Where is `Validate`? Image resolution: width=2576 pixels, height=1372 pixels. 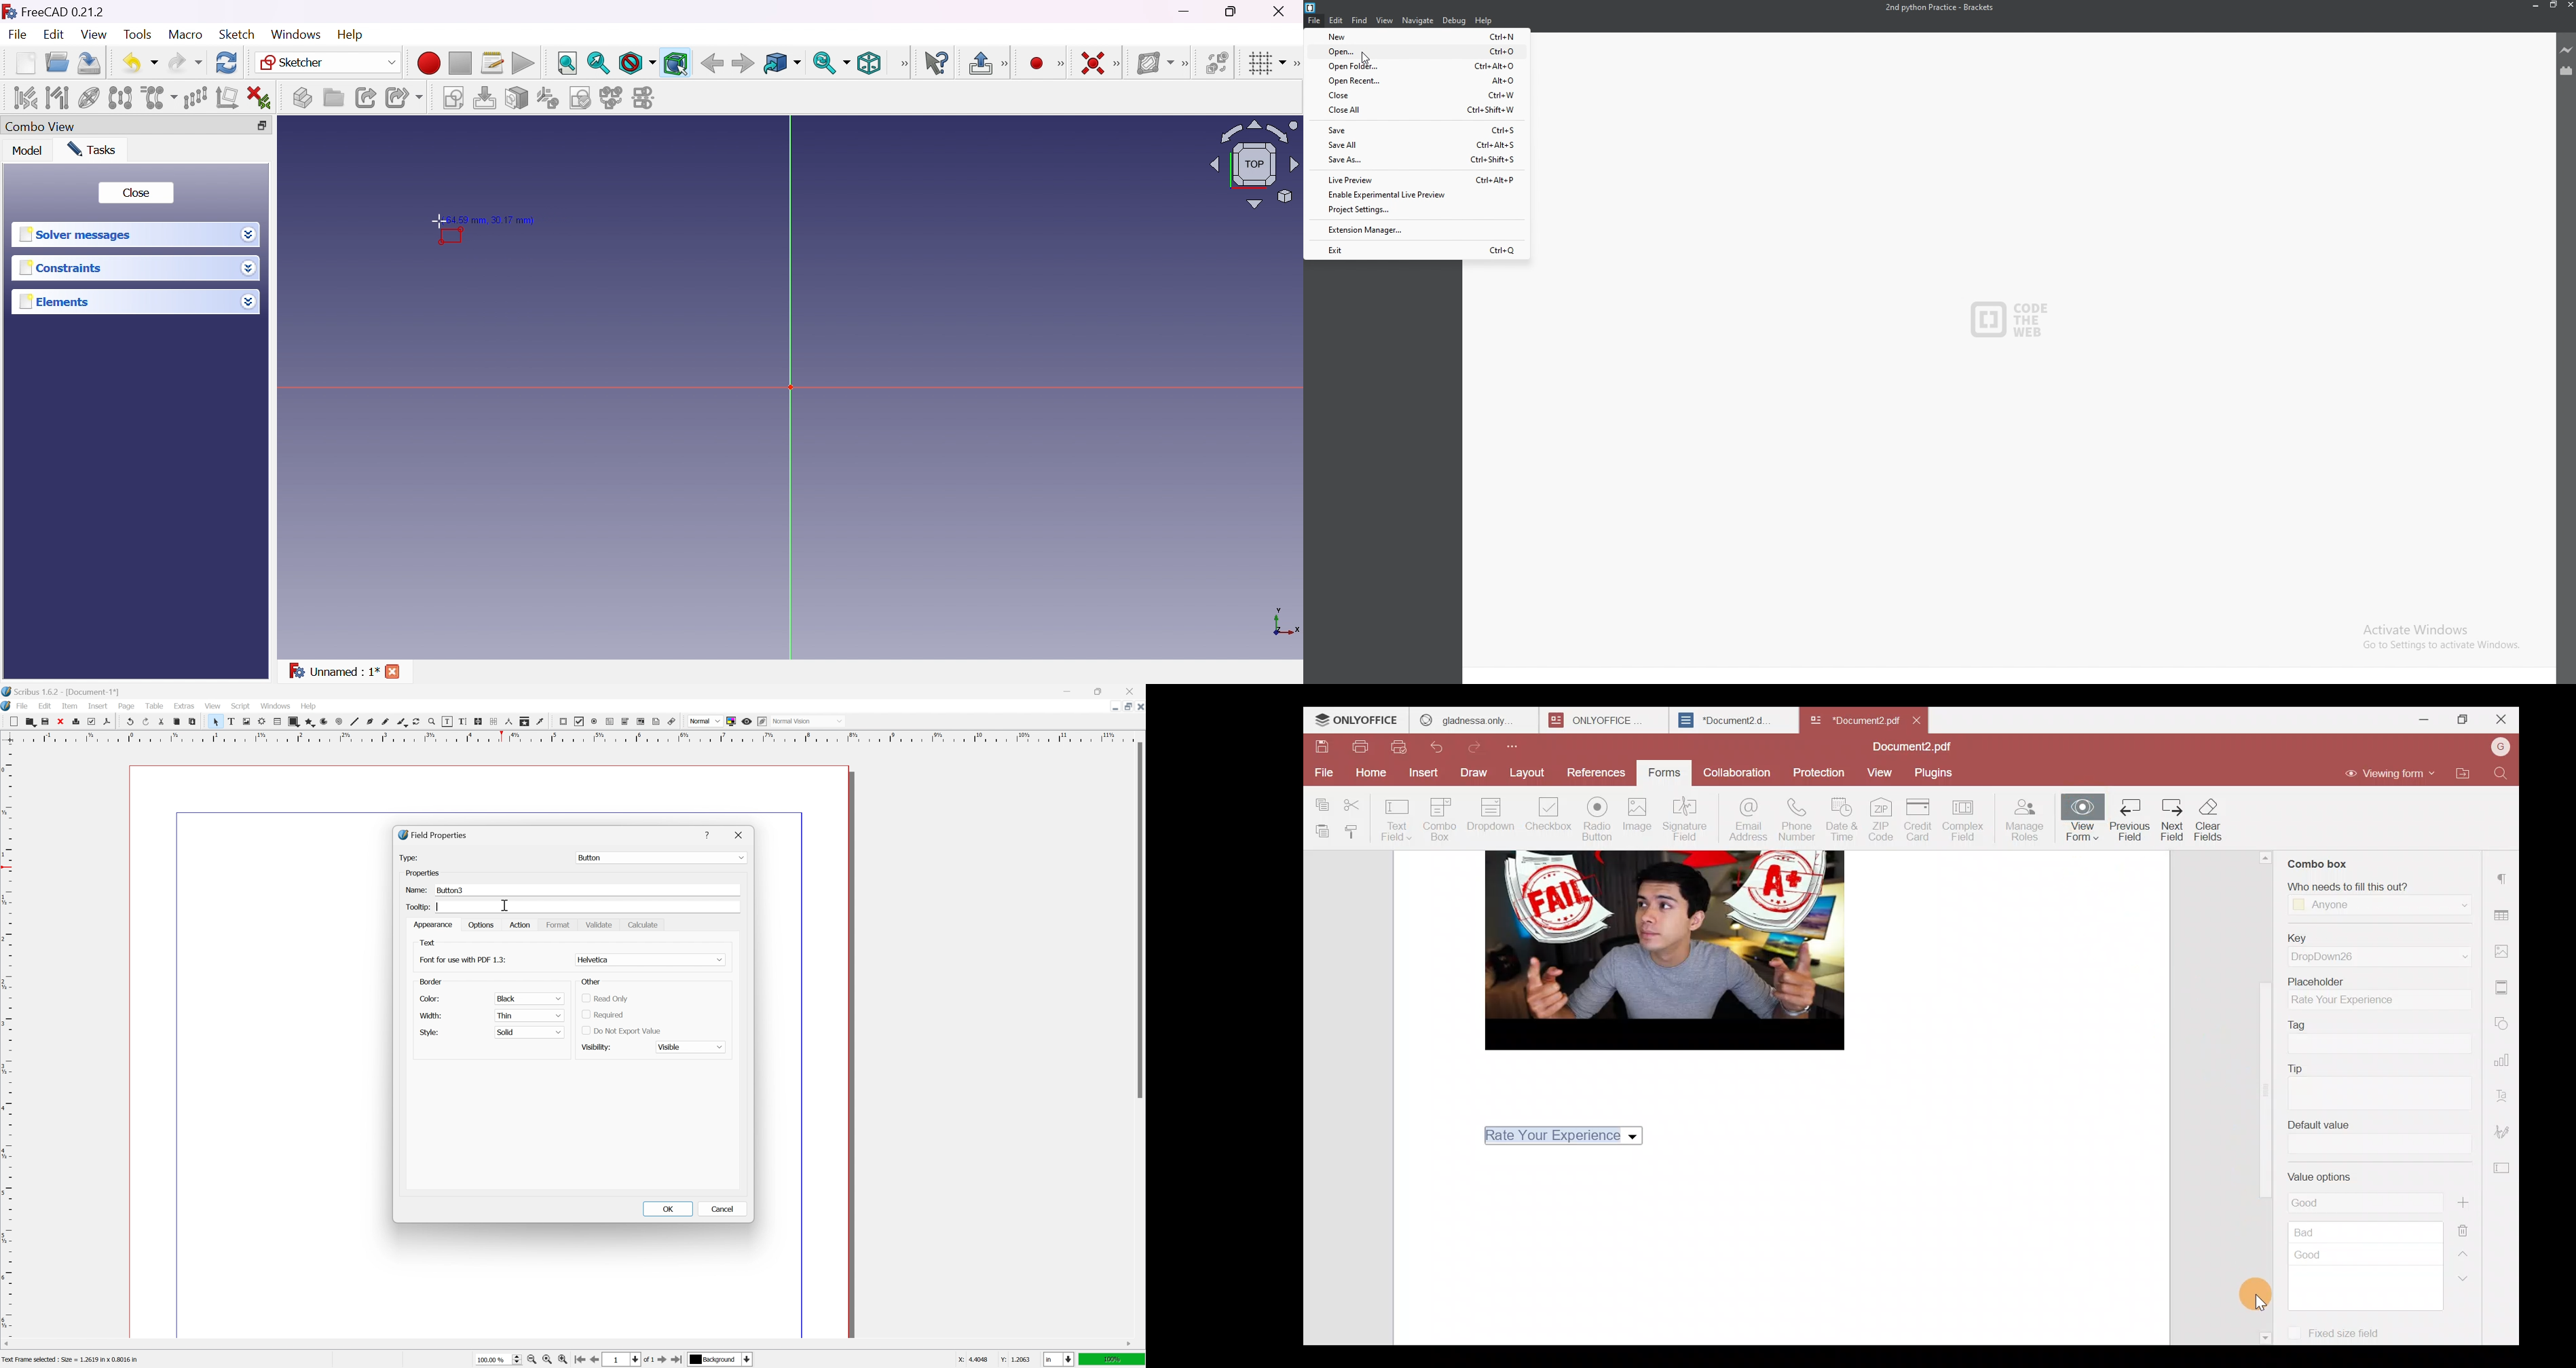
Validate is located at coordinates (600, 924).